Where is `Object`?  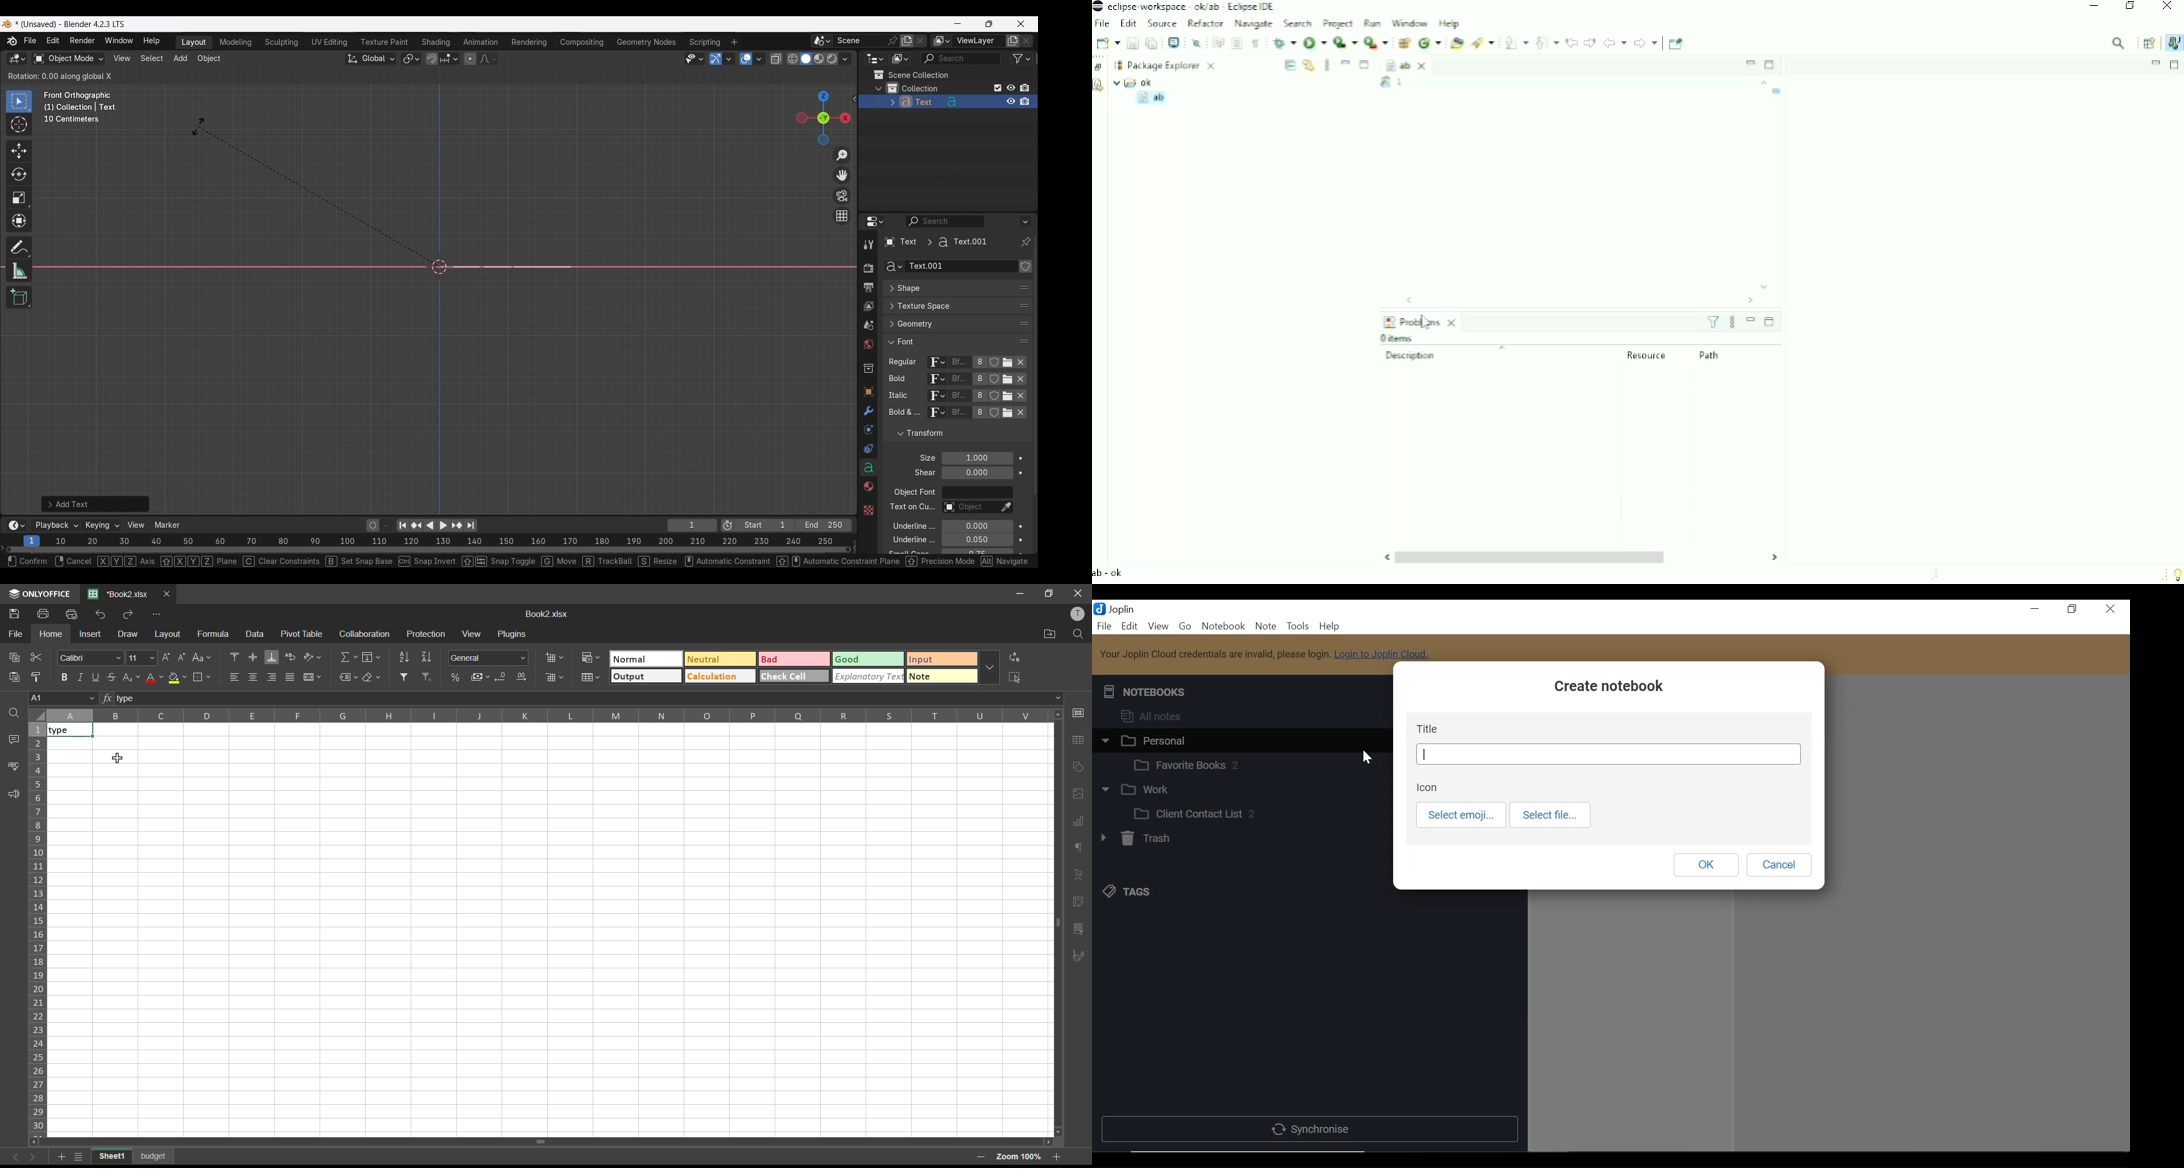
Object is located at coordinates (868, 392).